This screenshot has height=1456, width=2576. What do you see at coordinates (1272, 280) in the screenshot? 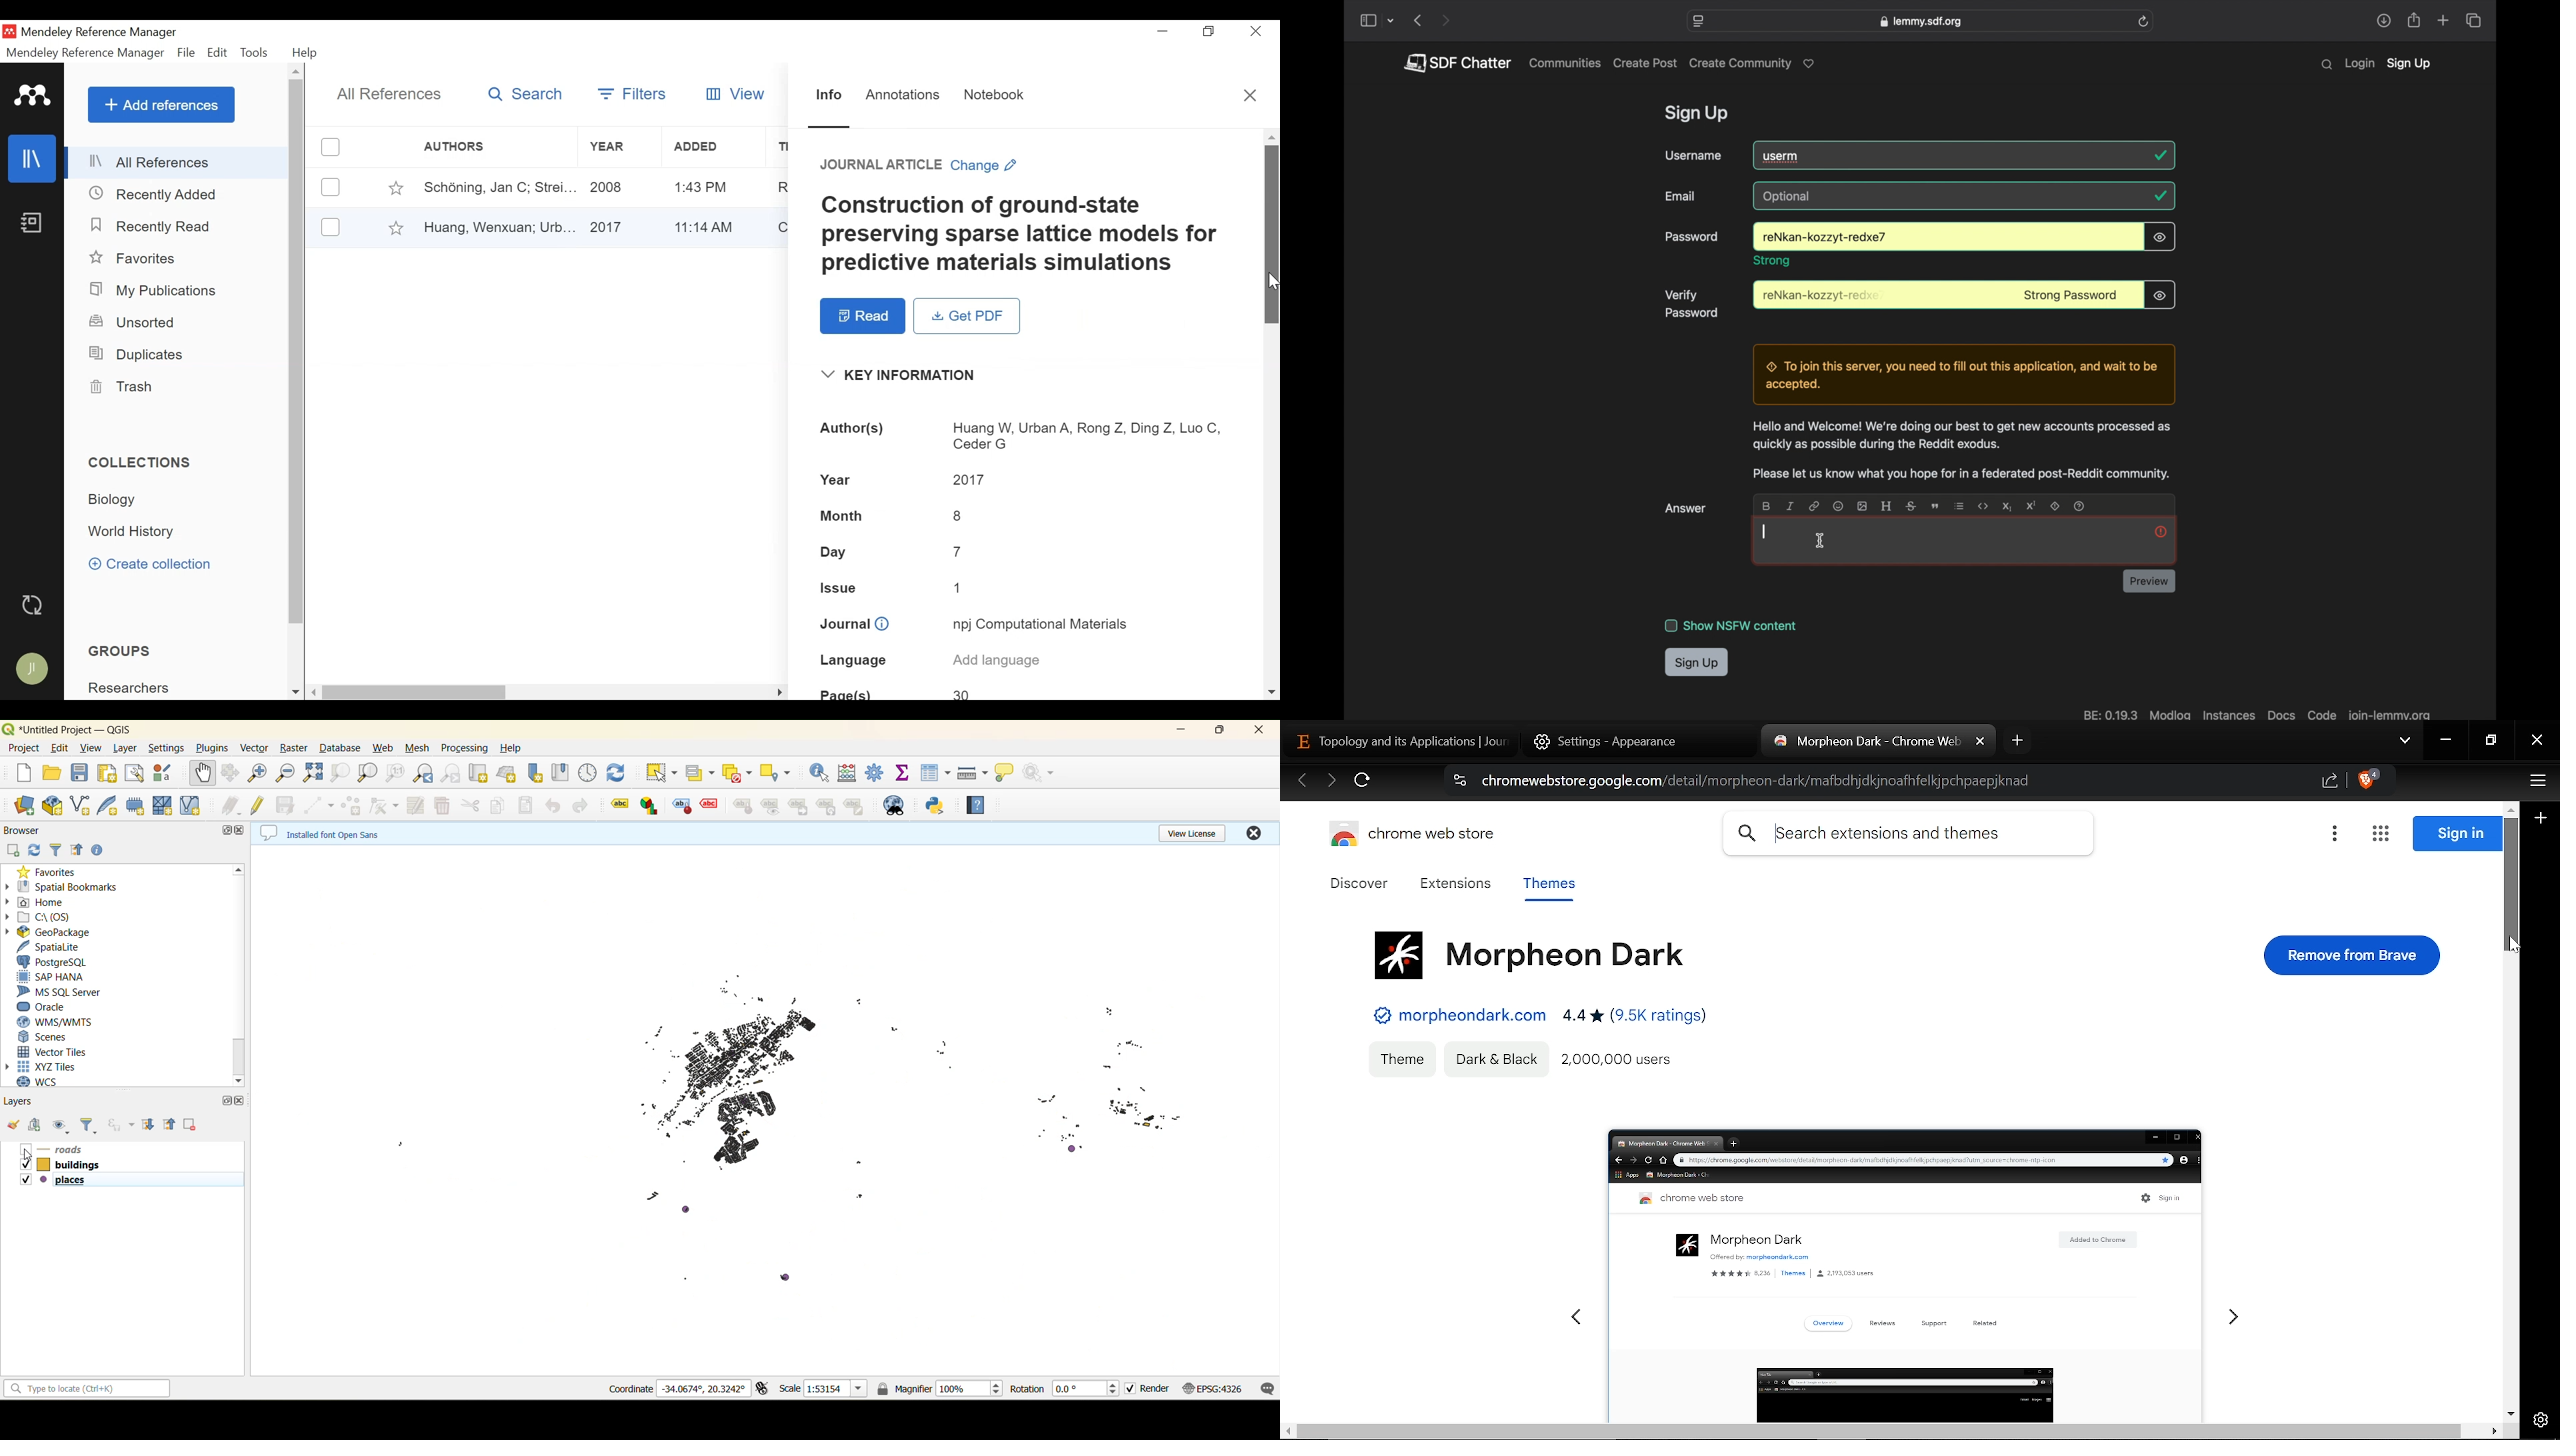
I see `Cursor` at bounding box center [1272, 280].